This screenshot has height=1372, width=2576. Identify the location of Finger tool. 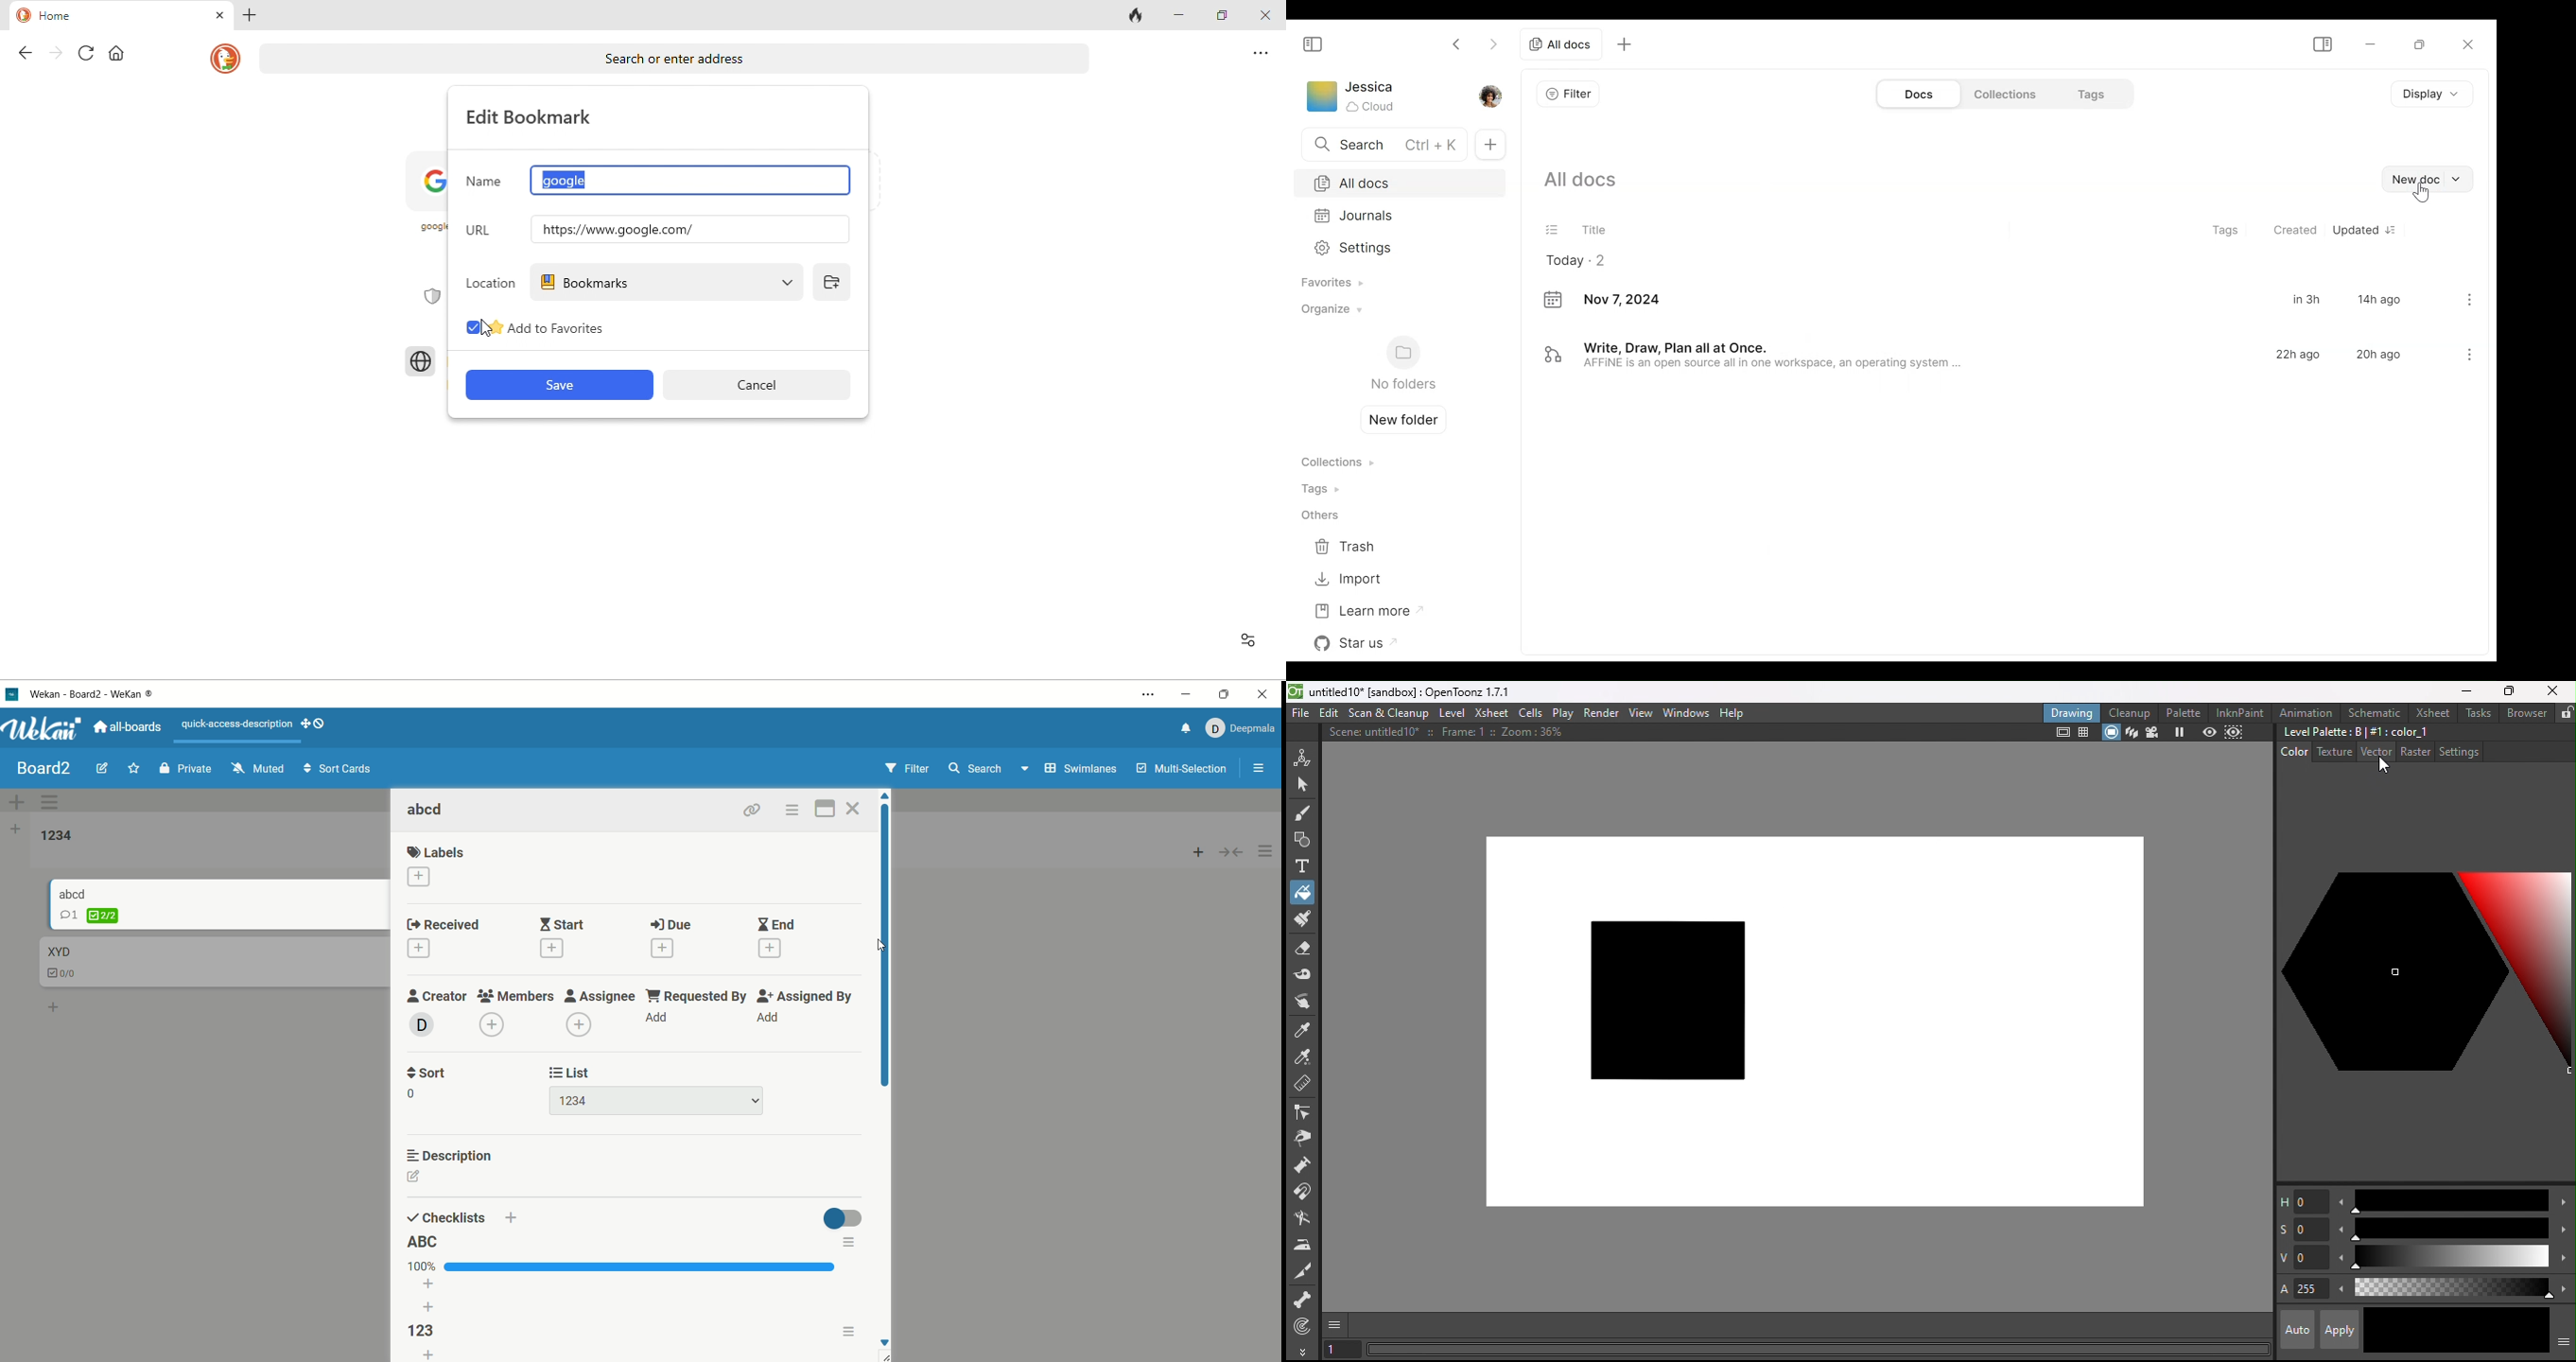
(1307, 1003).